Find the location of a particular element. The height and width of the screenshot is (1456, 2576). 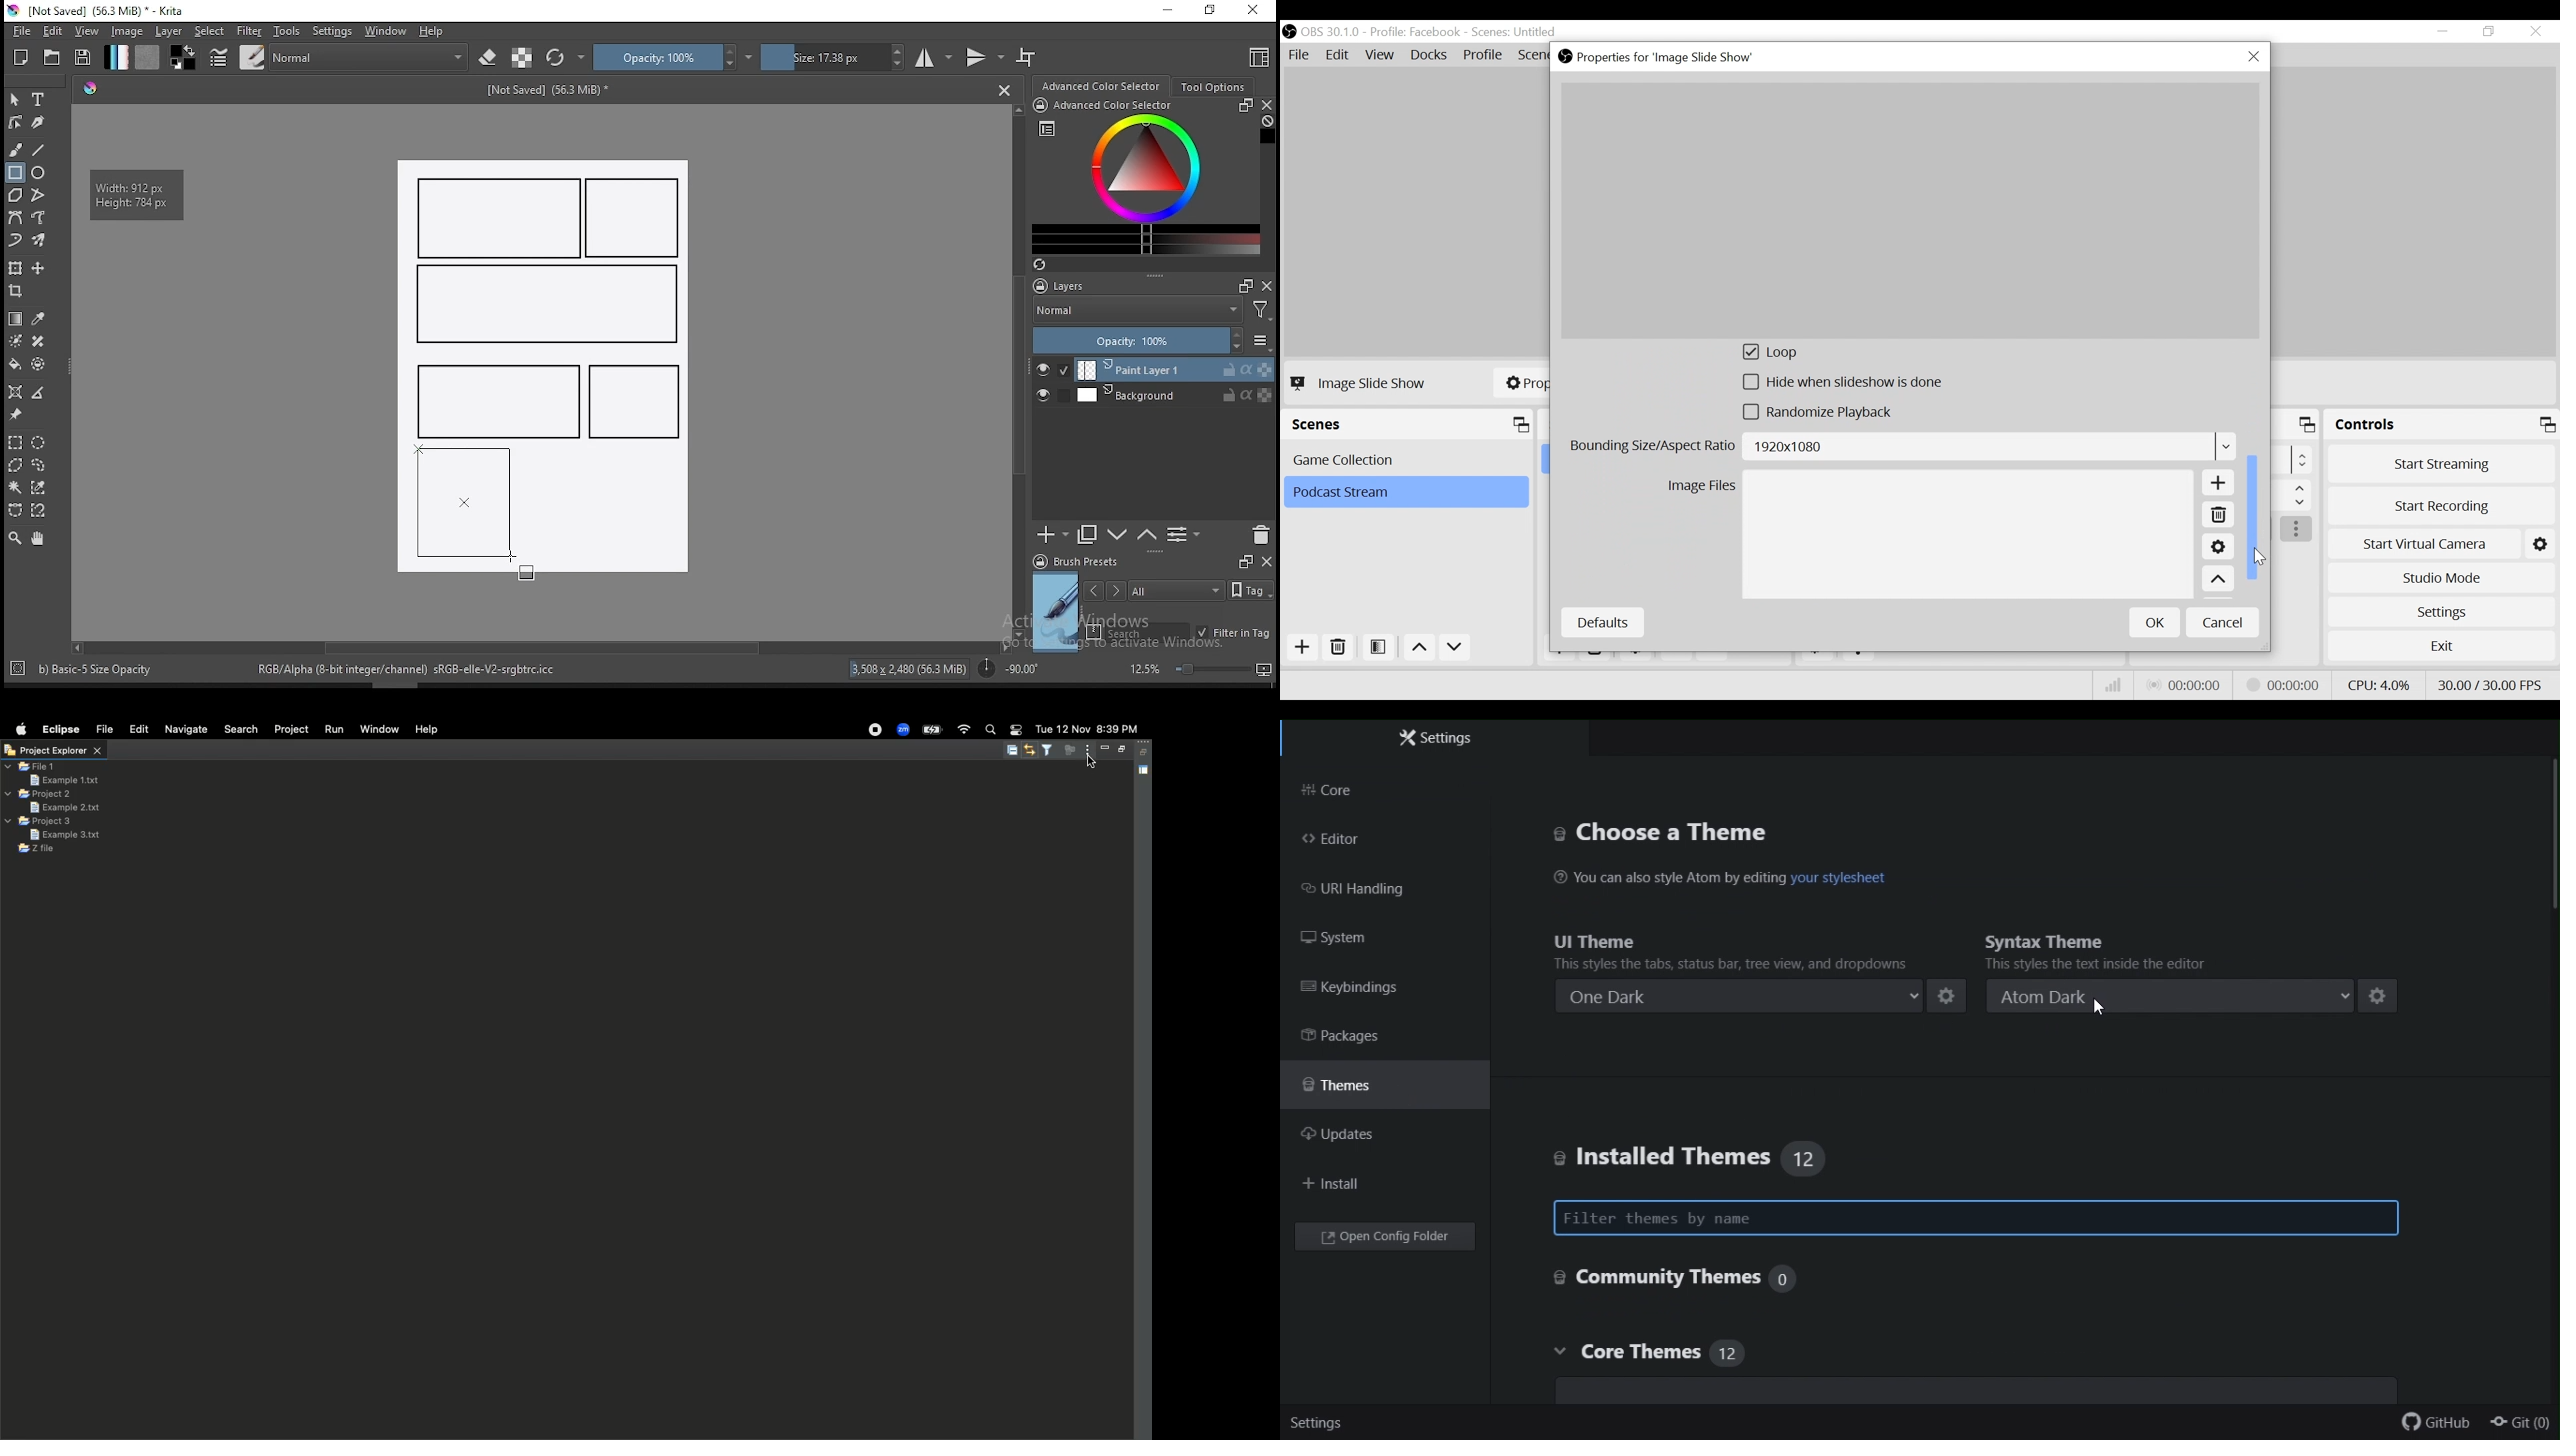

crop tool is located at coordinates (18, 293).